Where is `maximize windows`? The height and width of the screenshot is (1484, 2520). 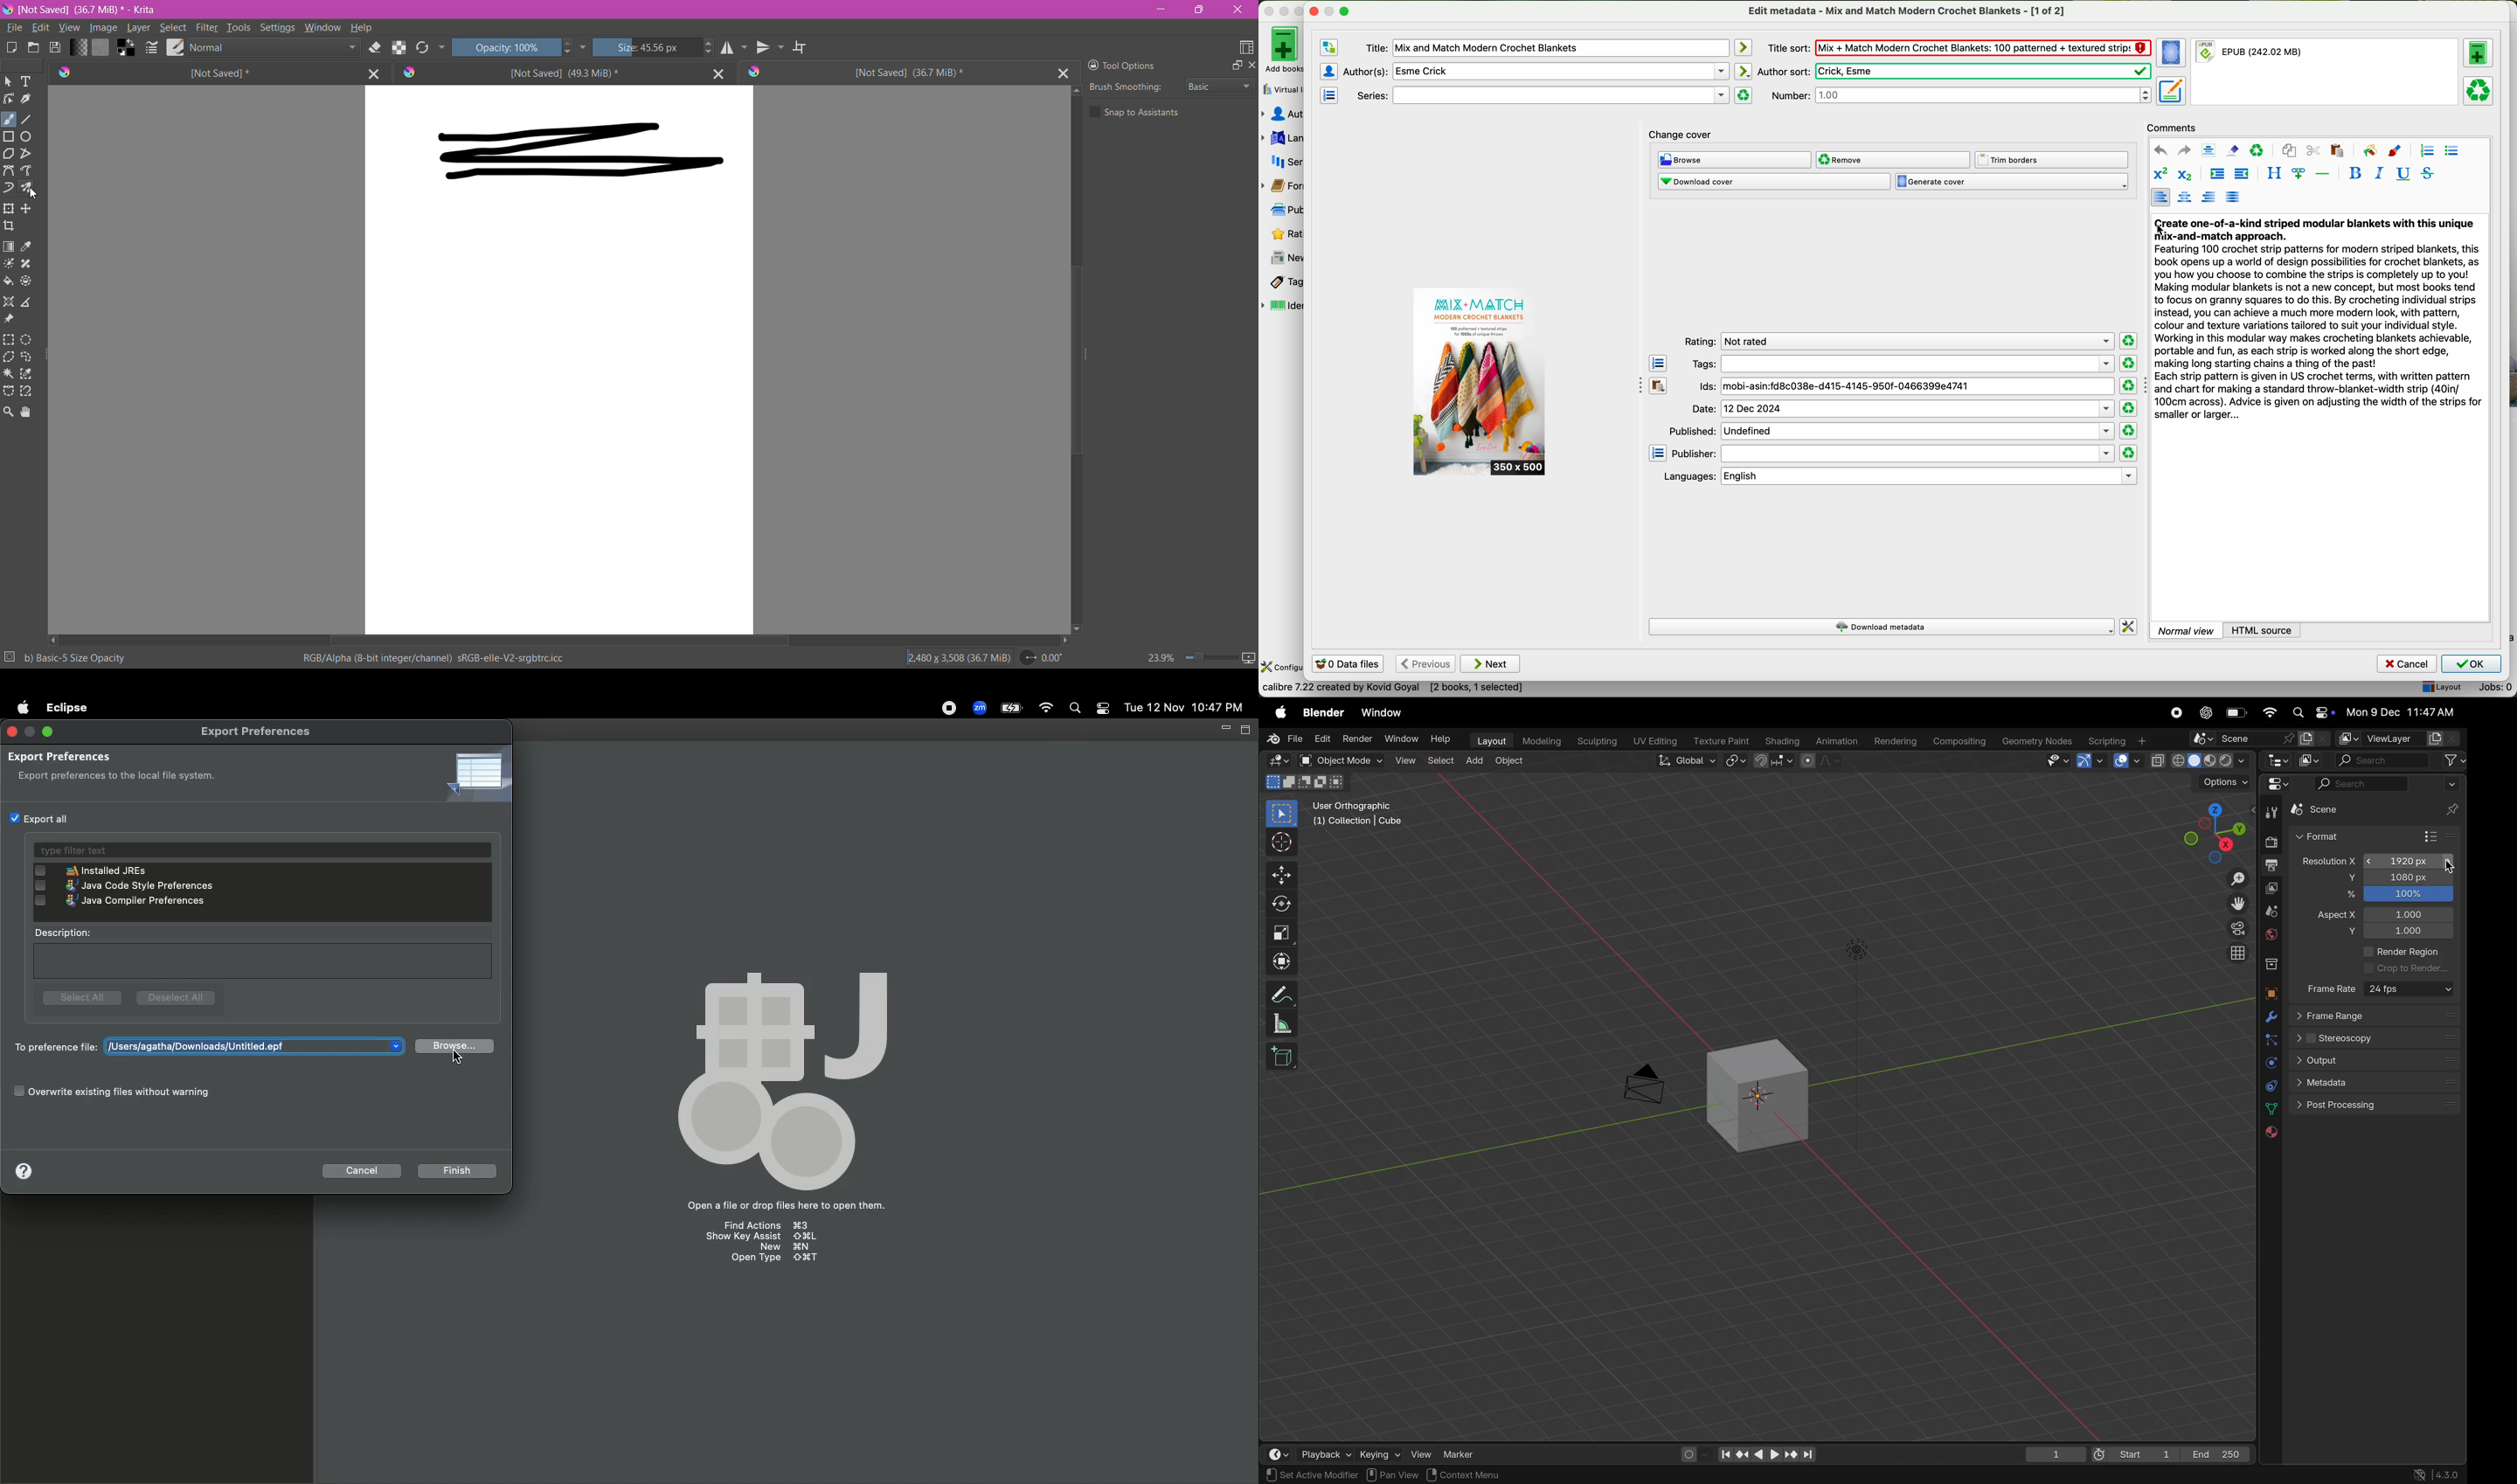 maximize windows is located at coordinates (1344, 10).